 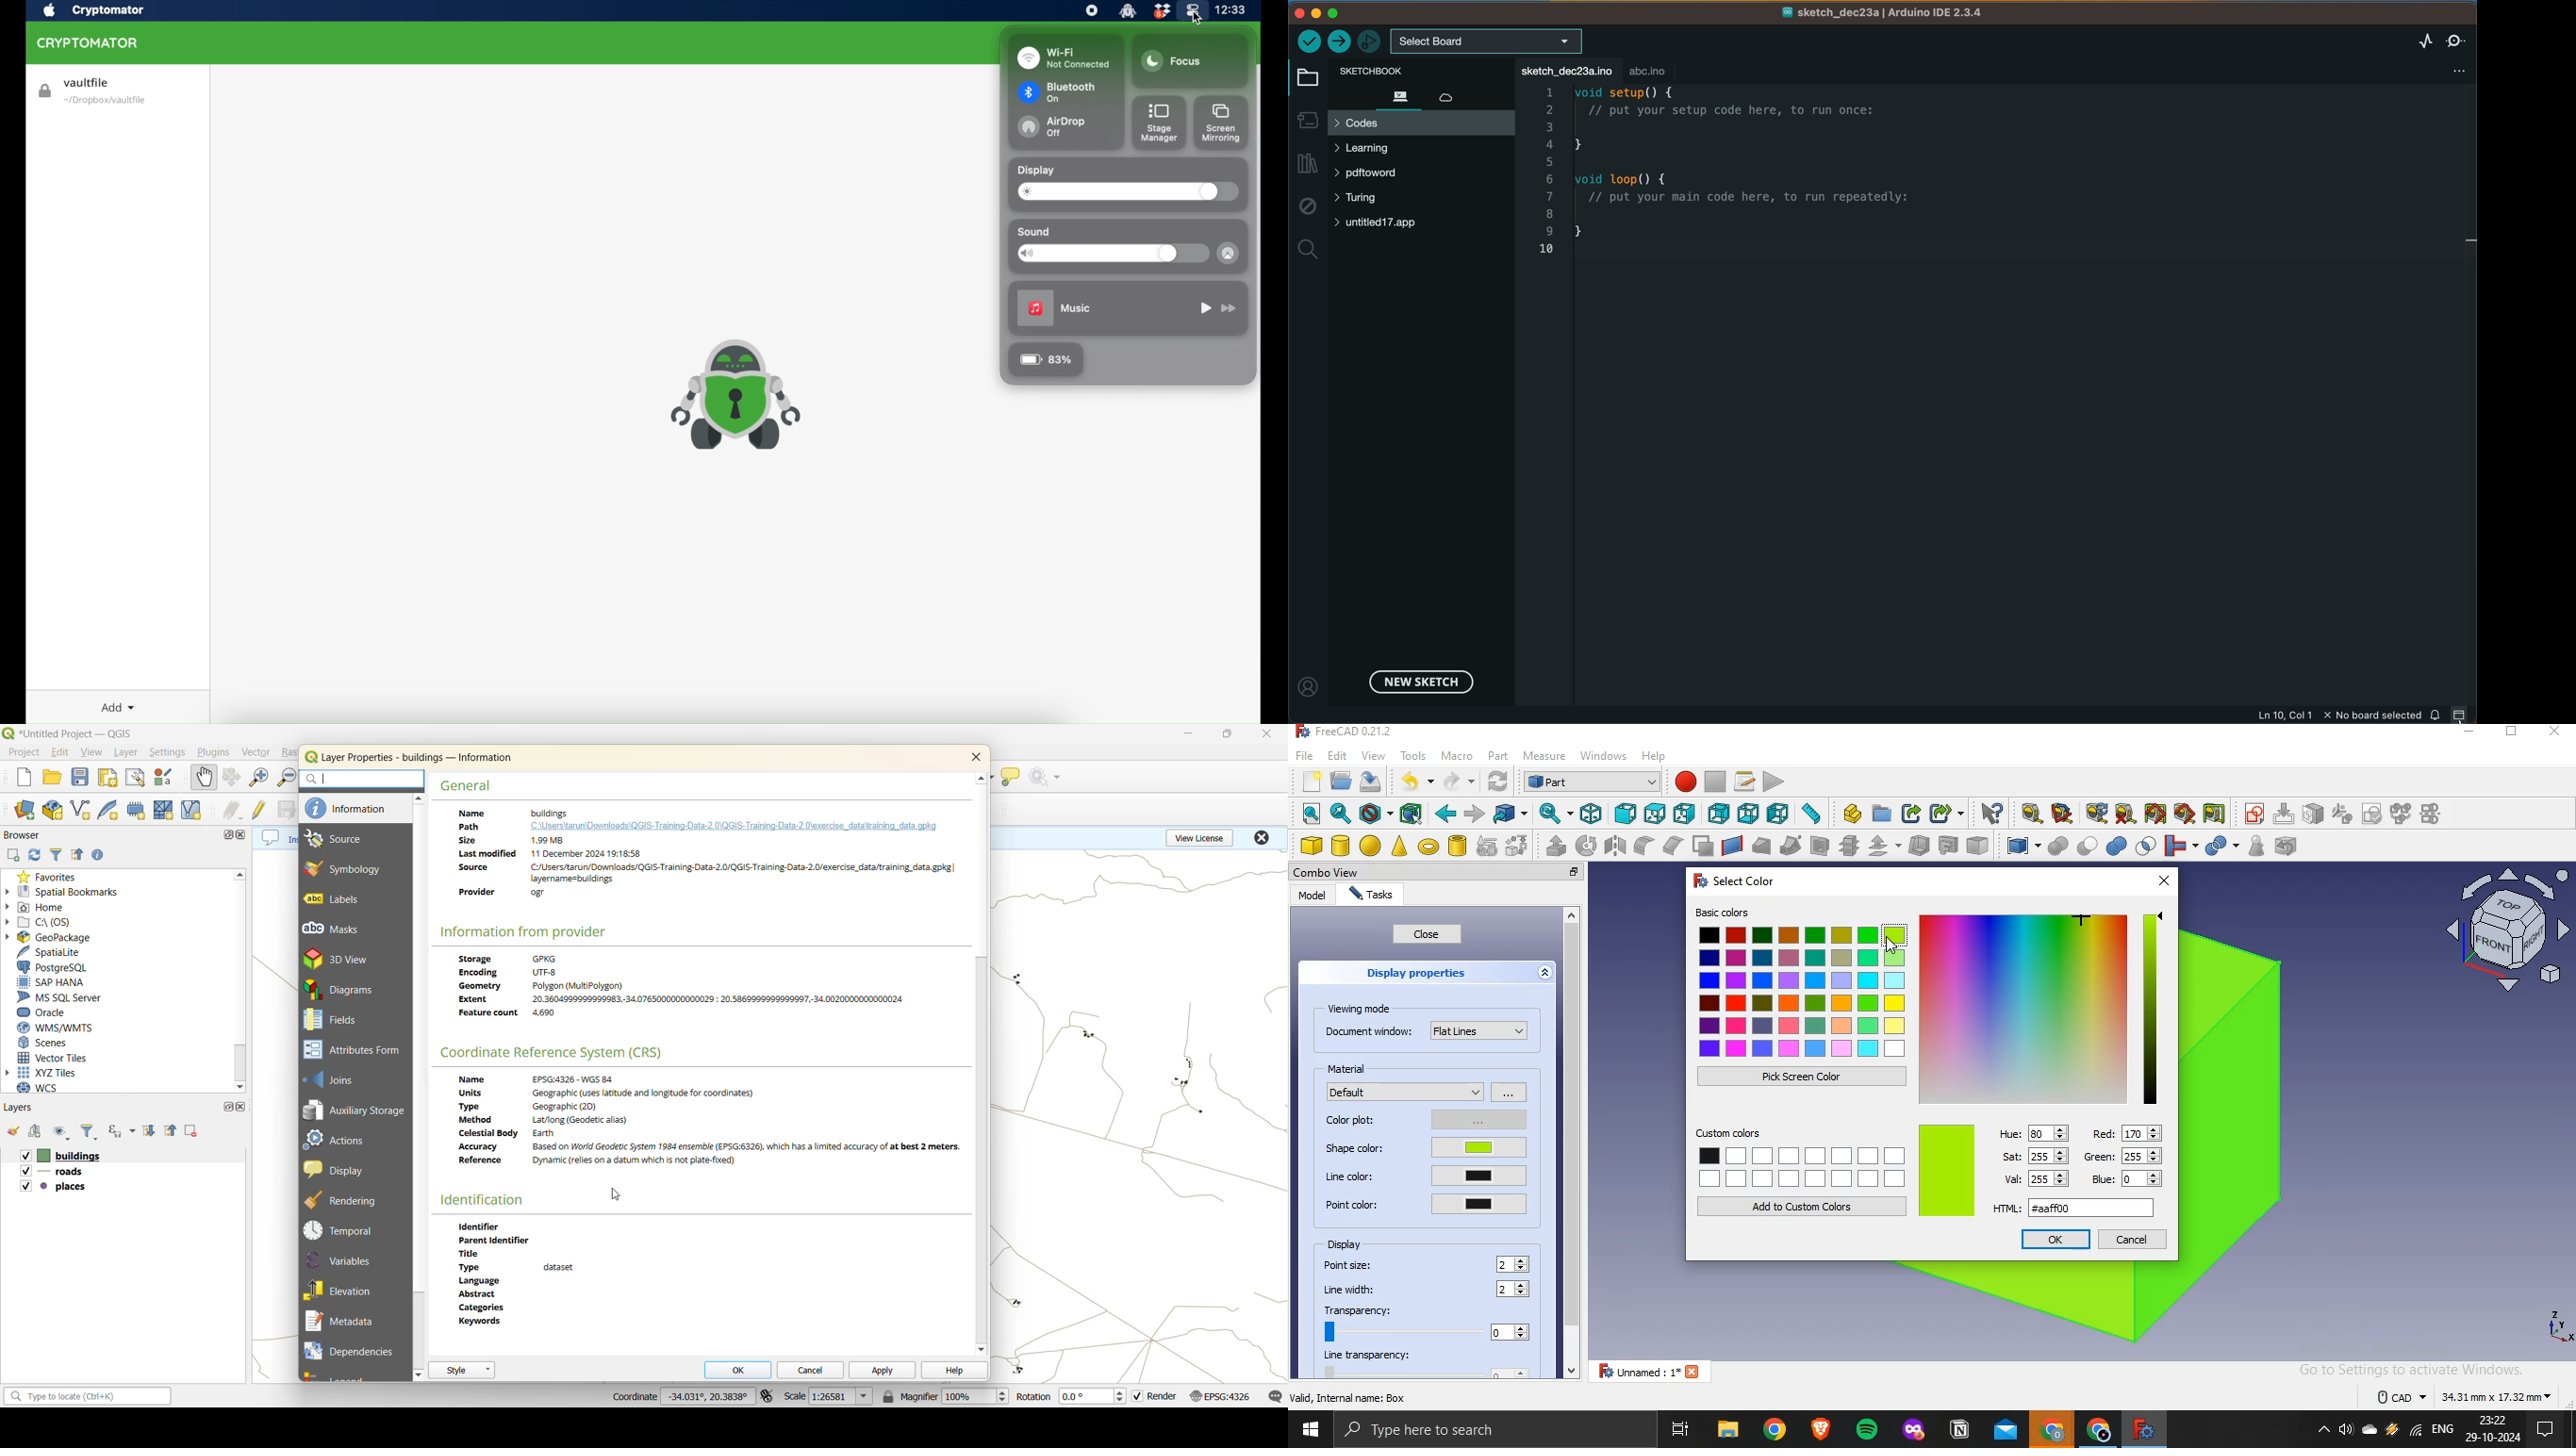 What do you see at coordinates (89, 1398) in the screenshot?
I see `status bar` at bounding box center [89, 1398].